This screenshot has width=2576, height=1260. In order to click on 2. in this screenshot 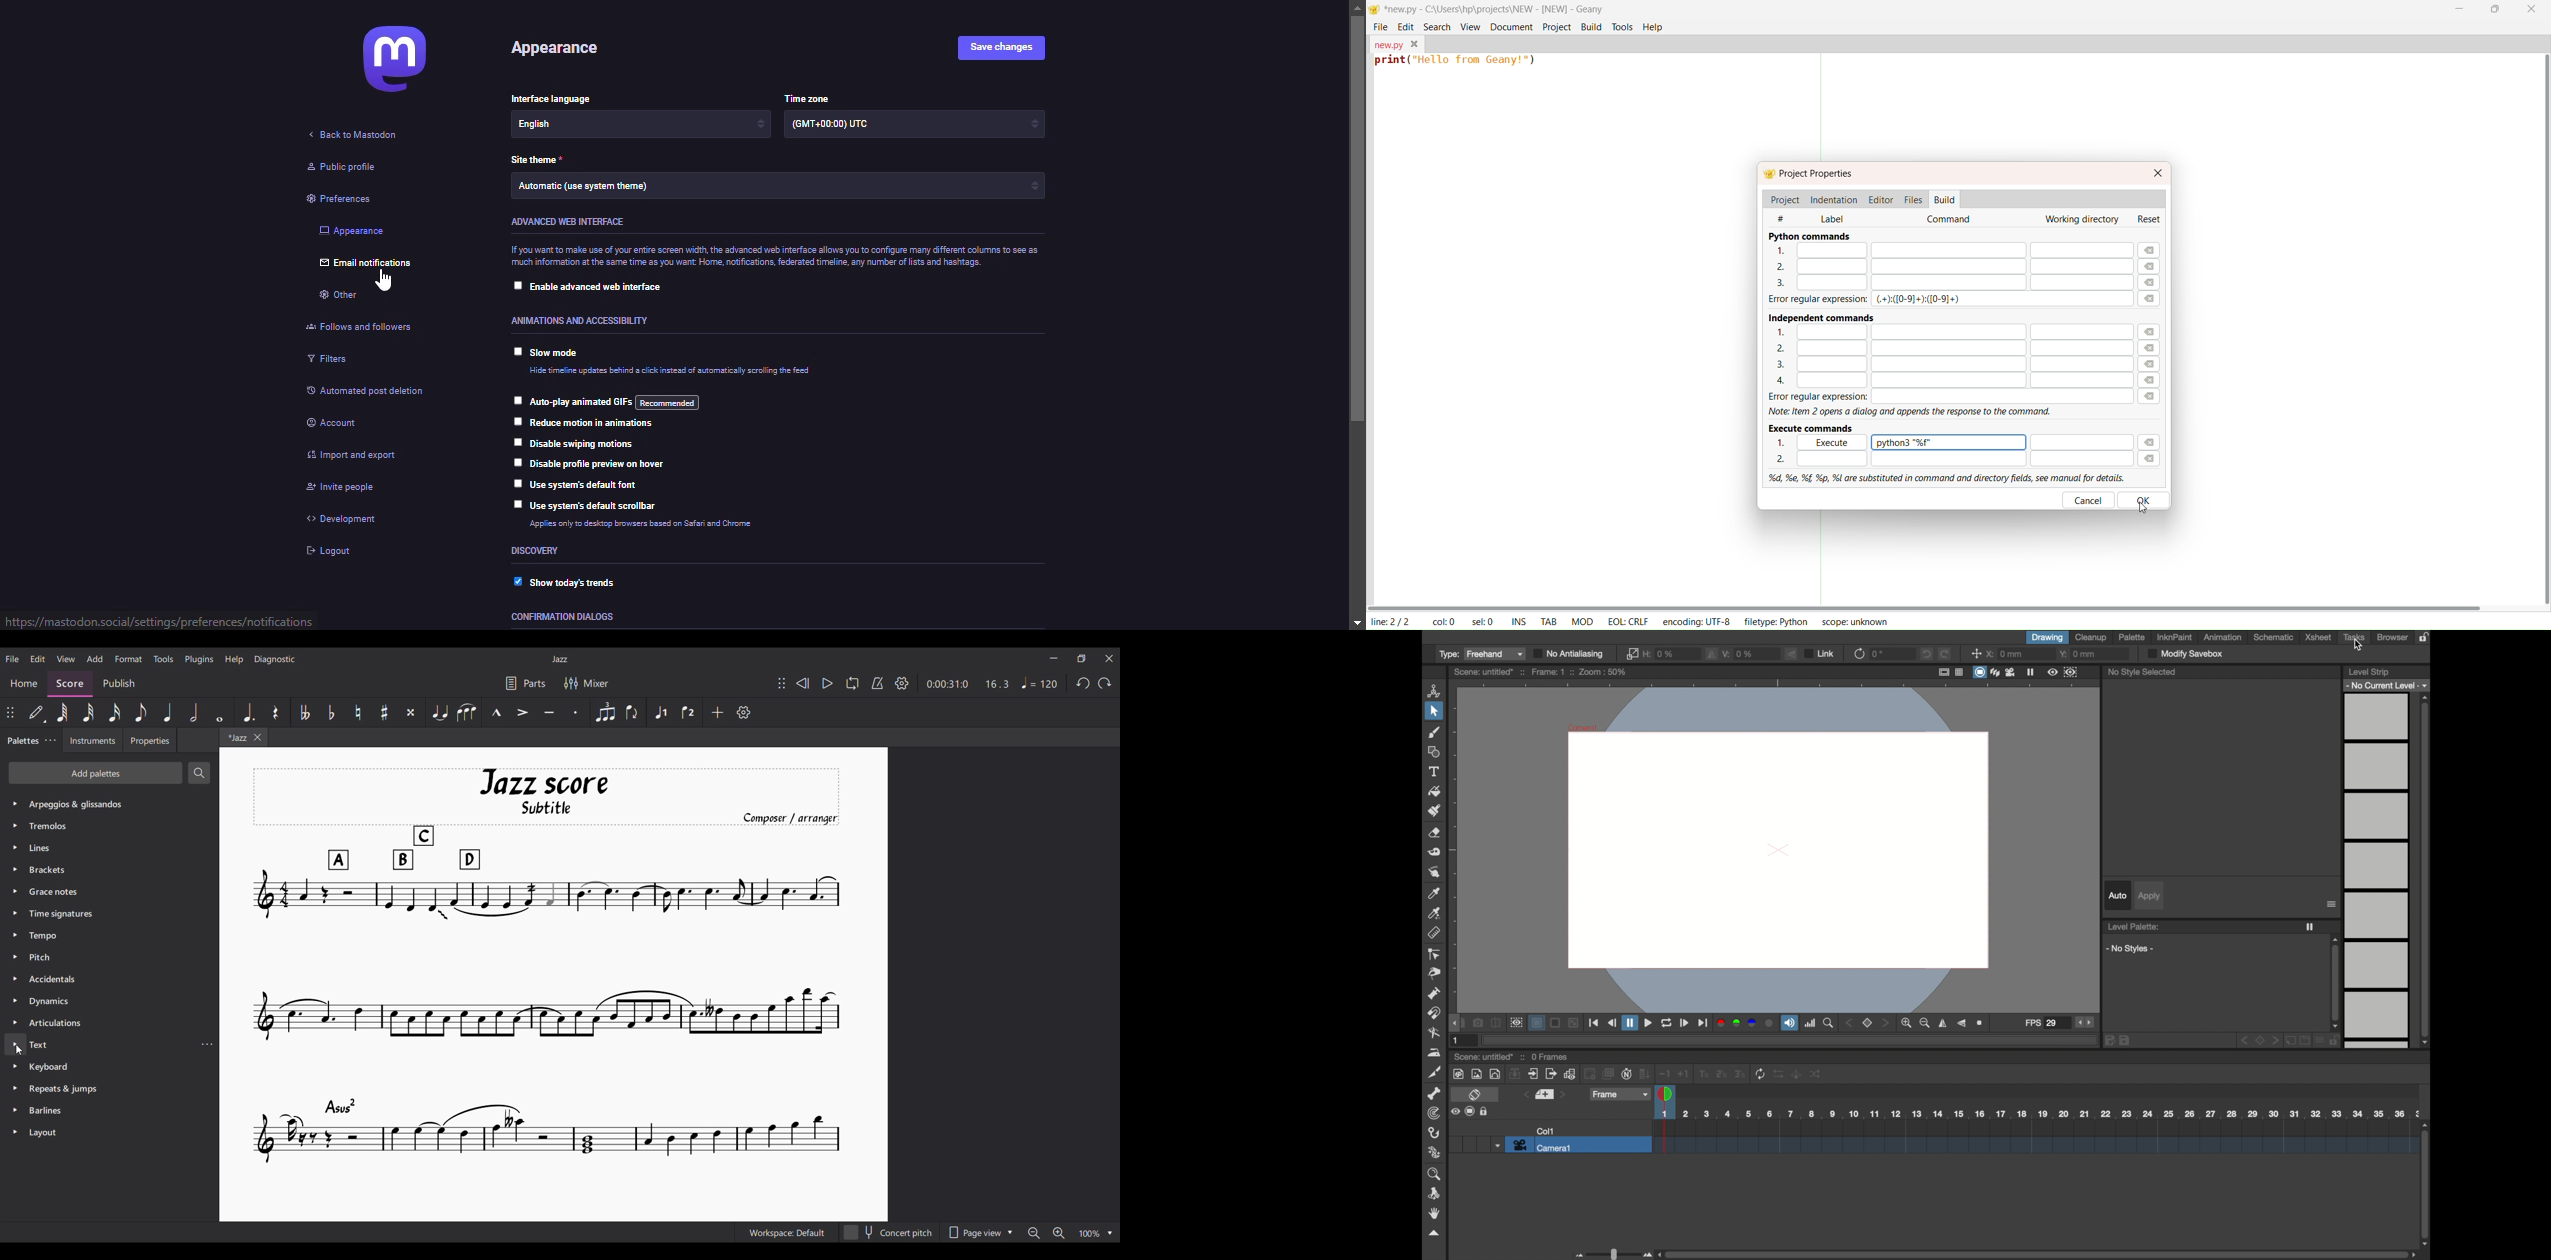, I will do `click(1944, 266)`.